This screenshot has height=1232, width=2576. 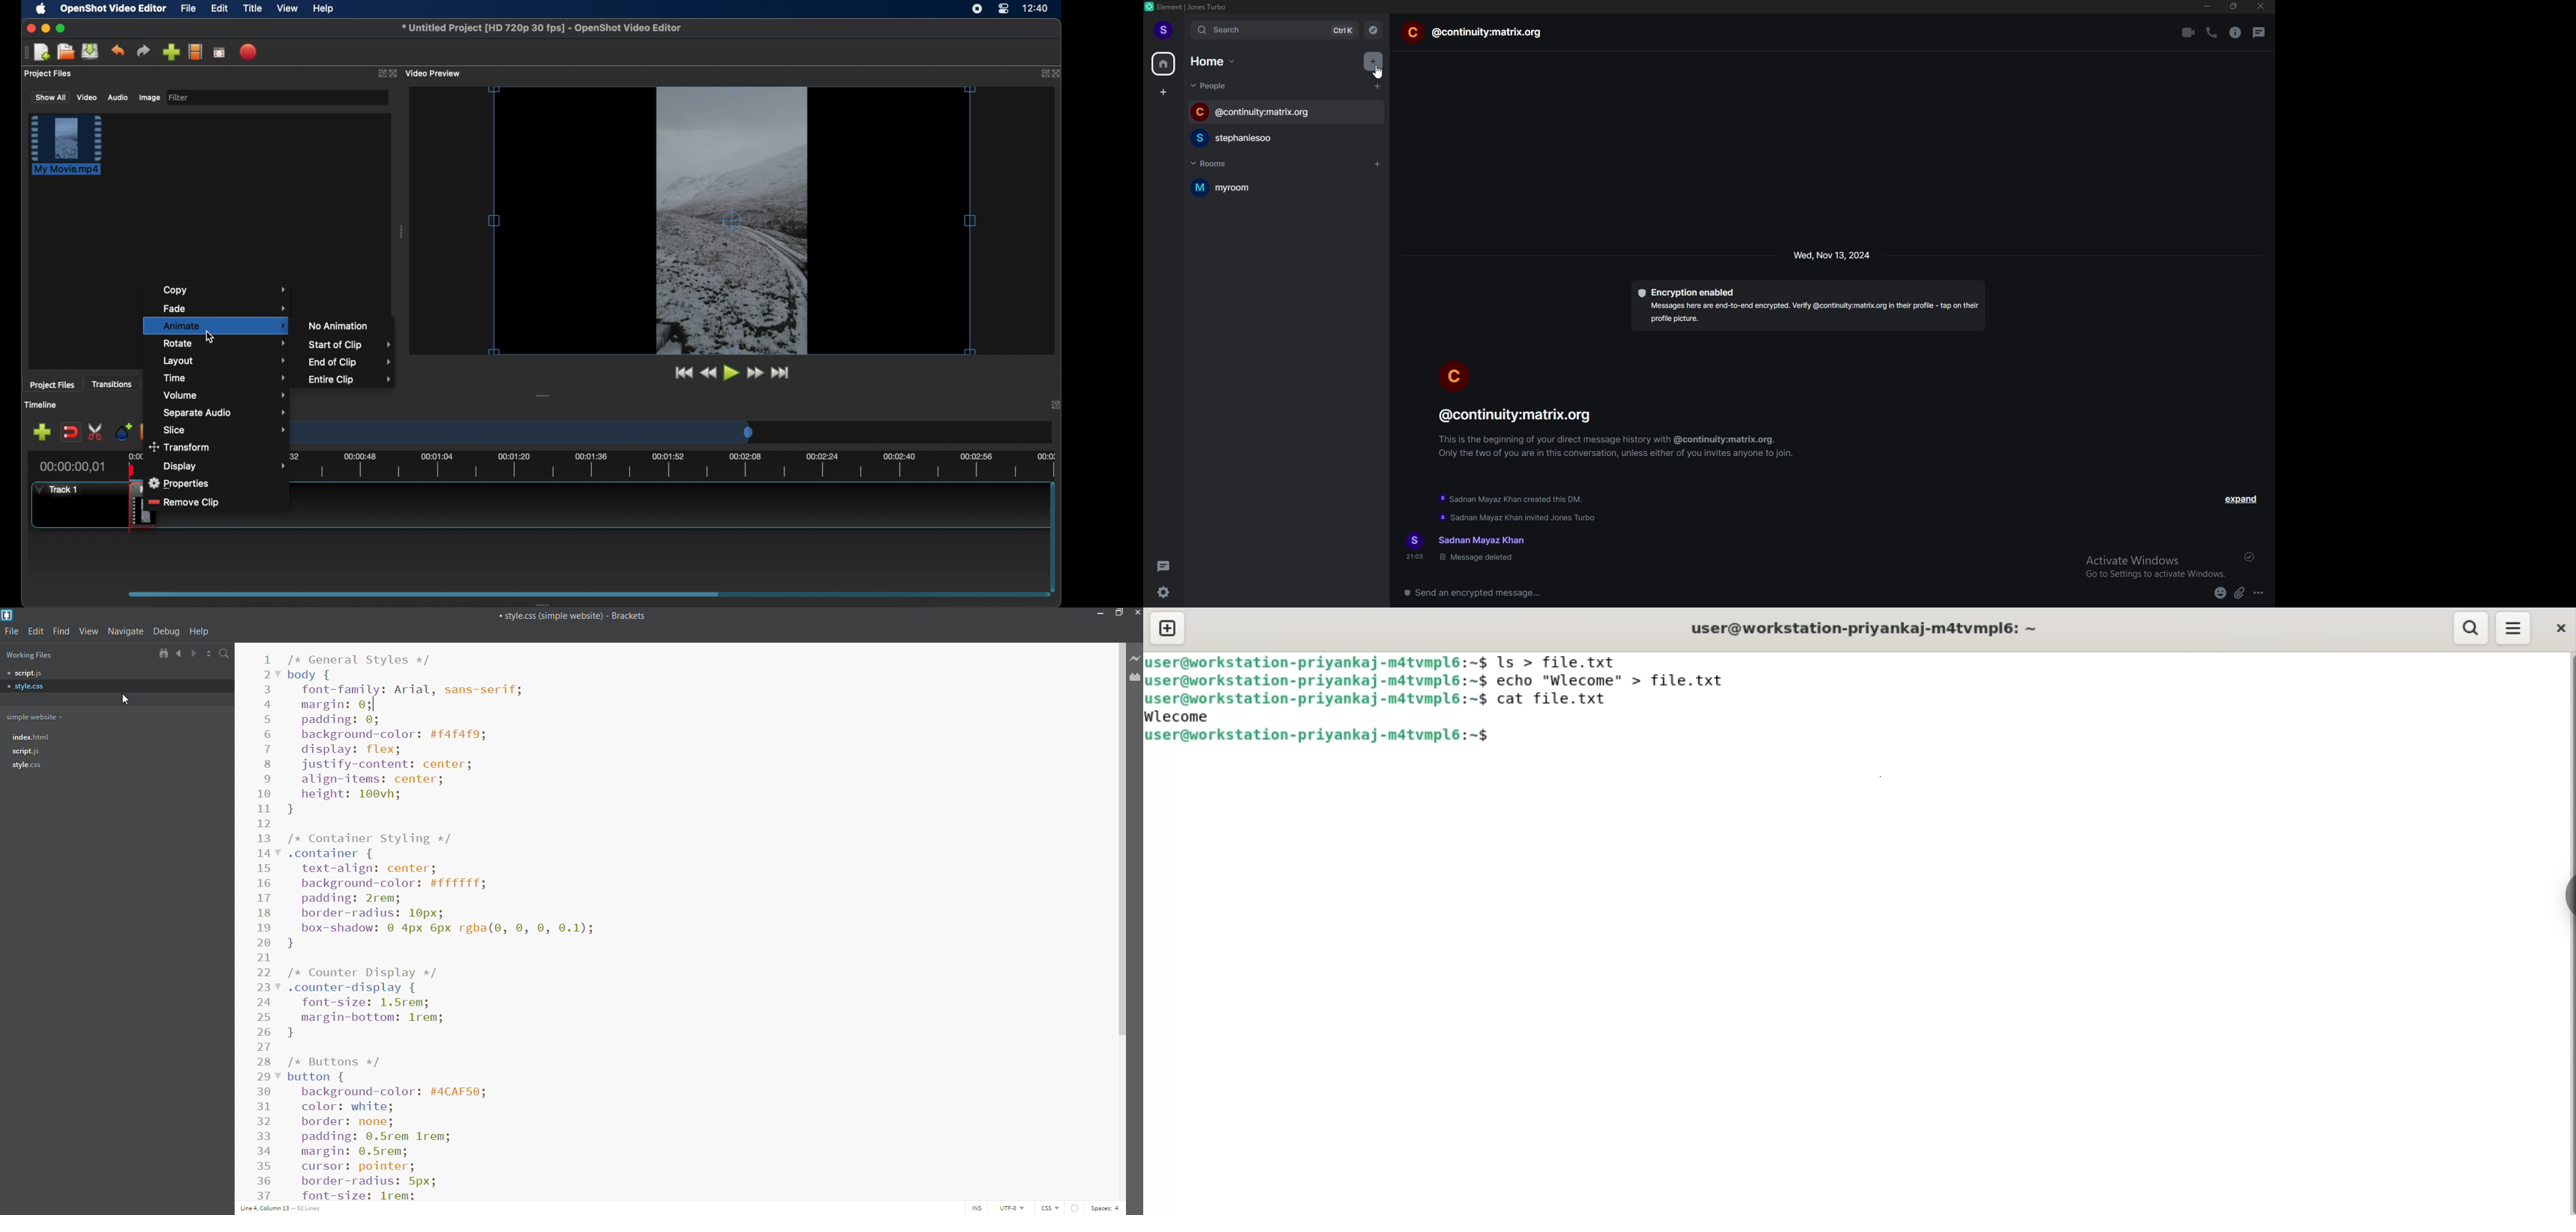 What do you see at coordinates (1276, 31) in the screenshot?
I see `search` at bounding box center [1276, 31].